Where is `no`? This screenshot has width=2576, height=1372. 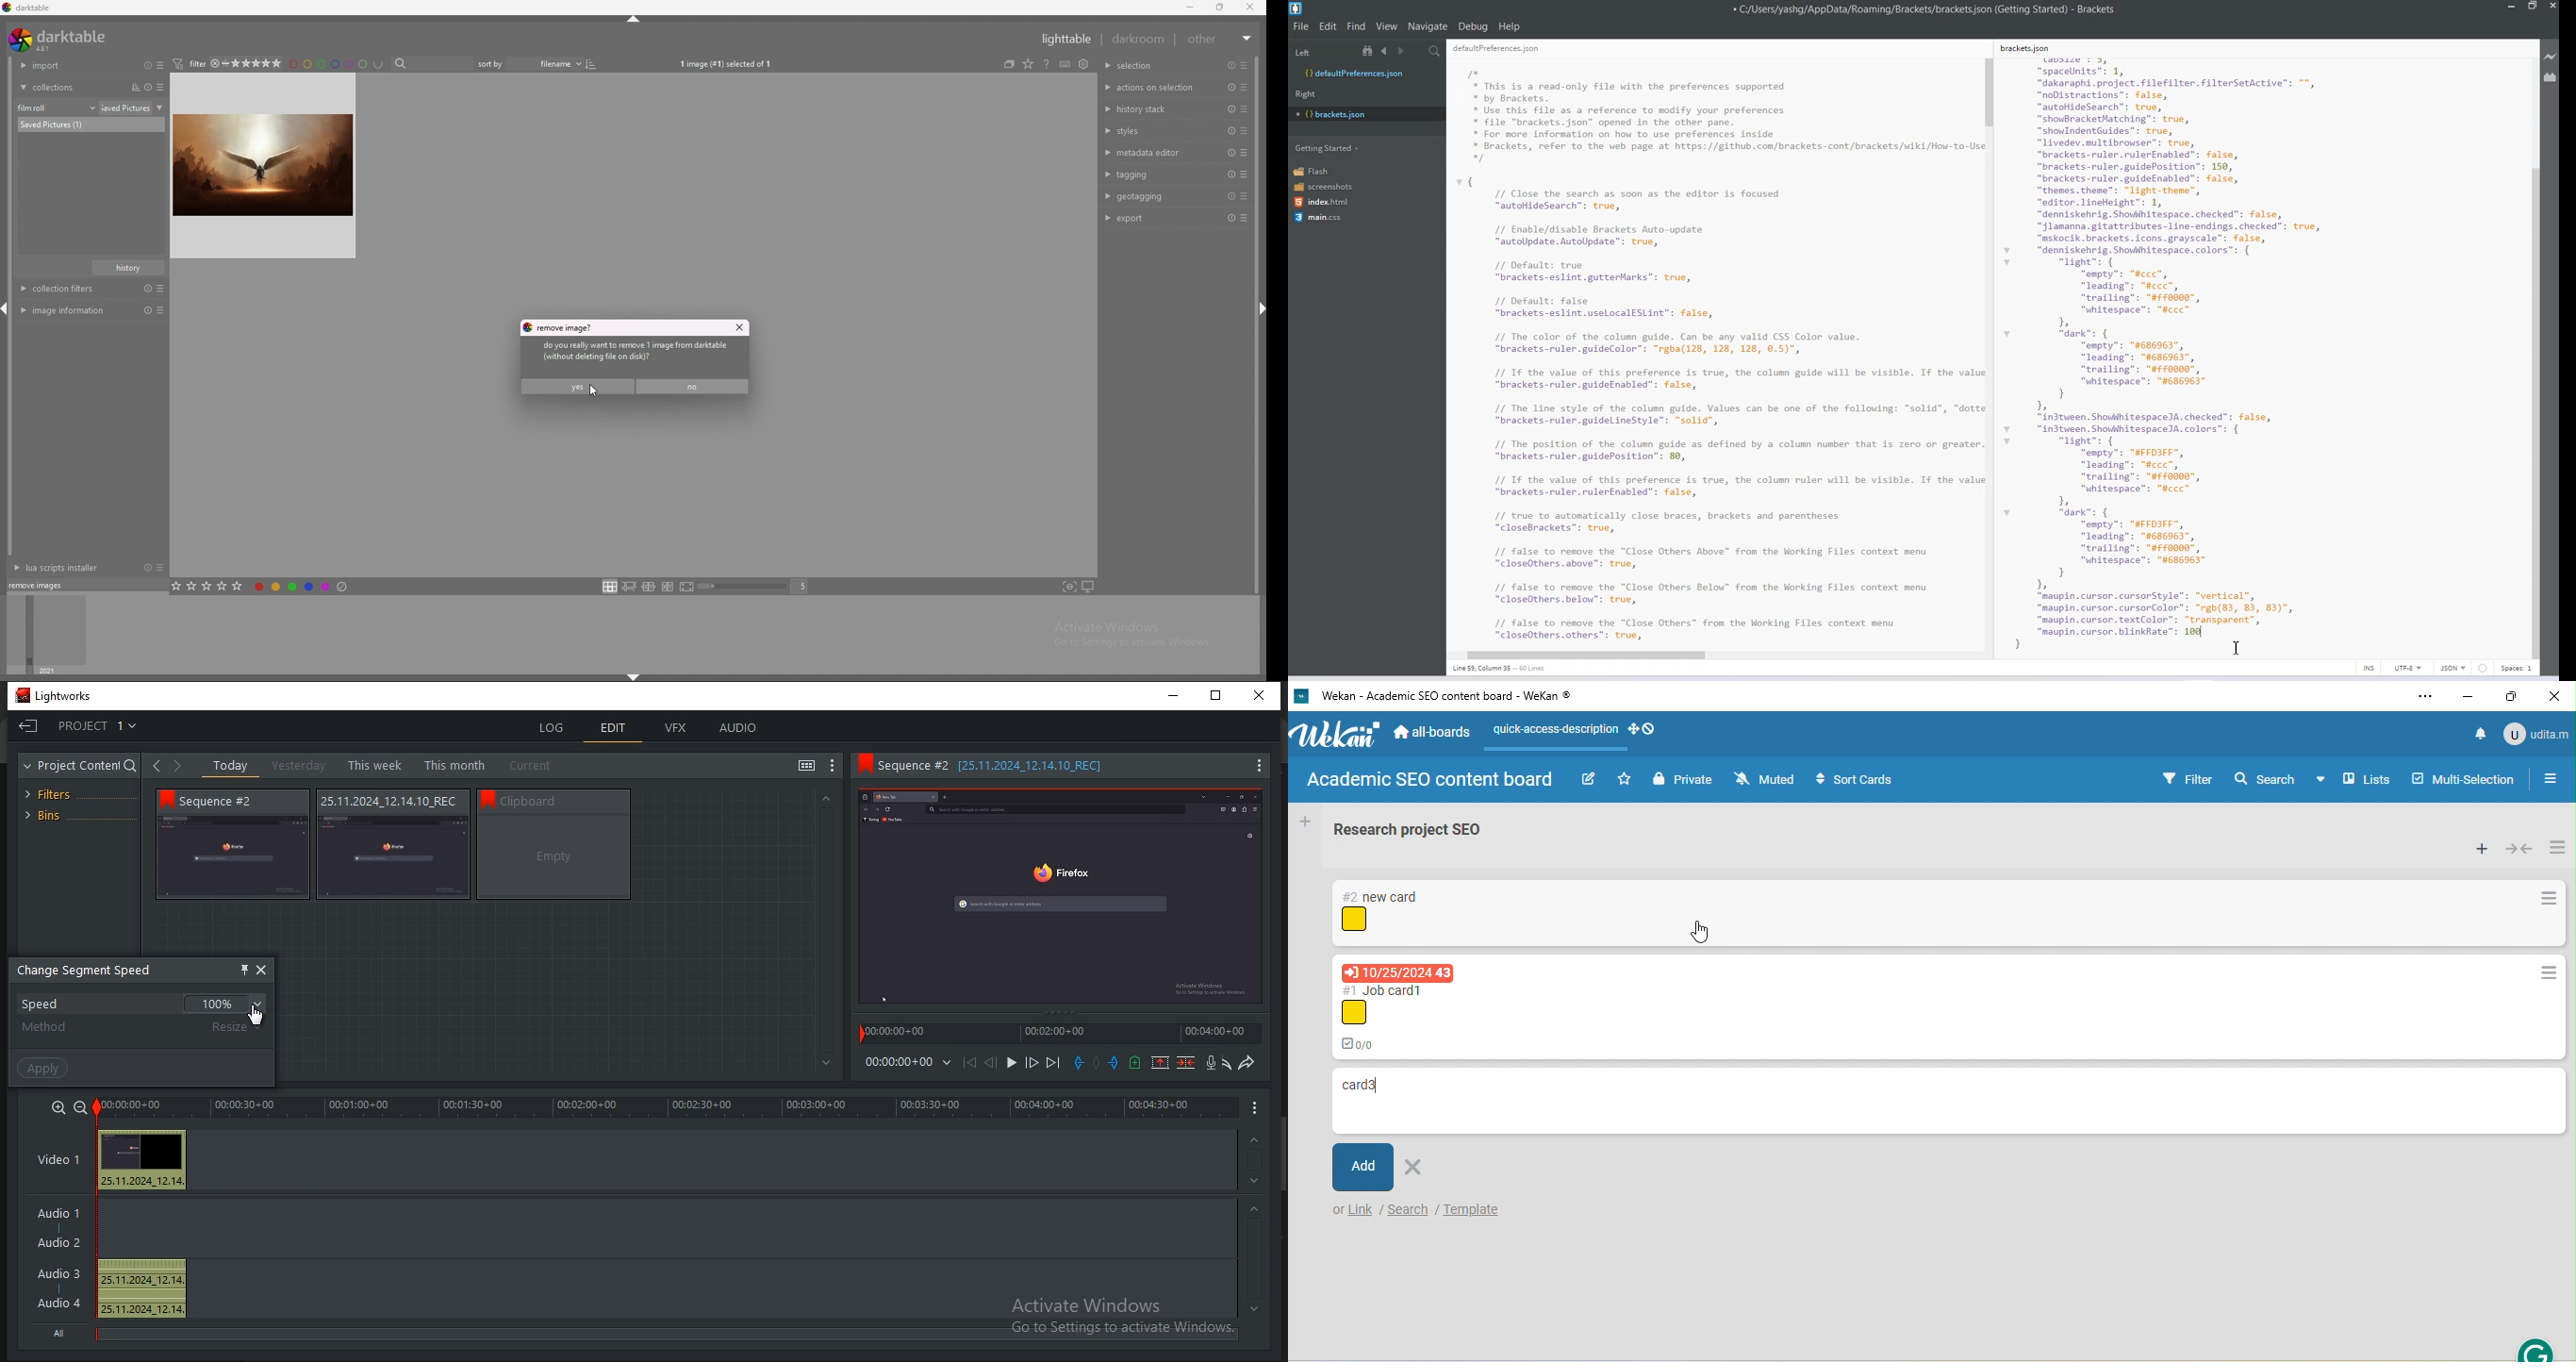 no is located at coordinates (695, 386).